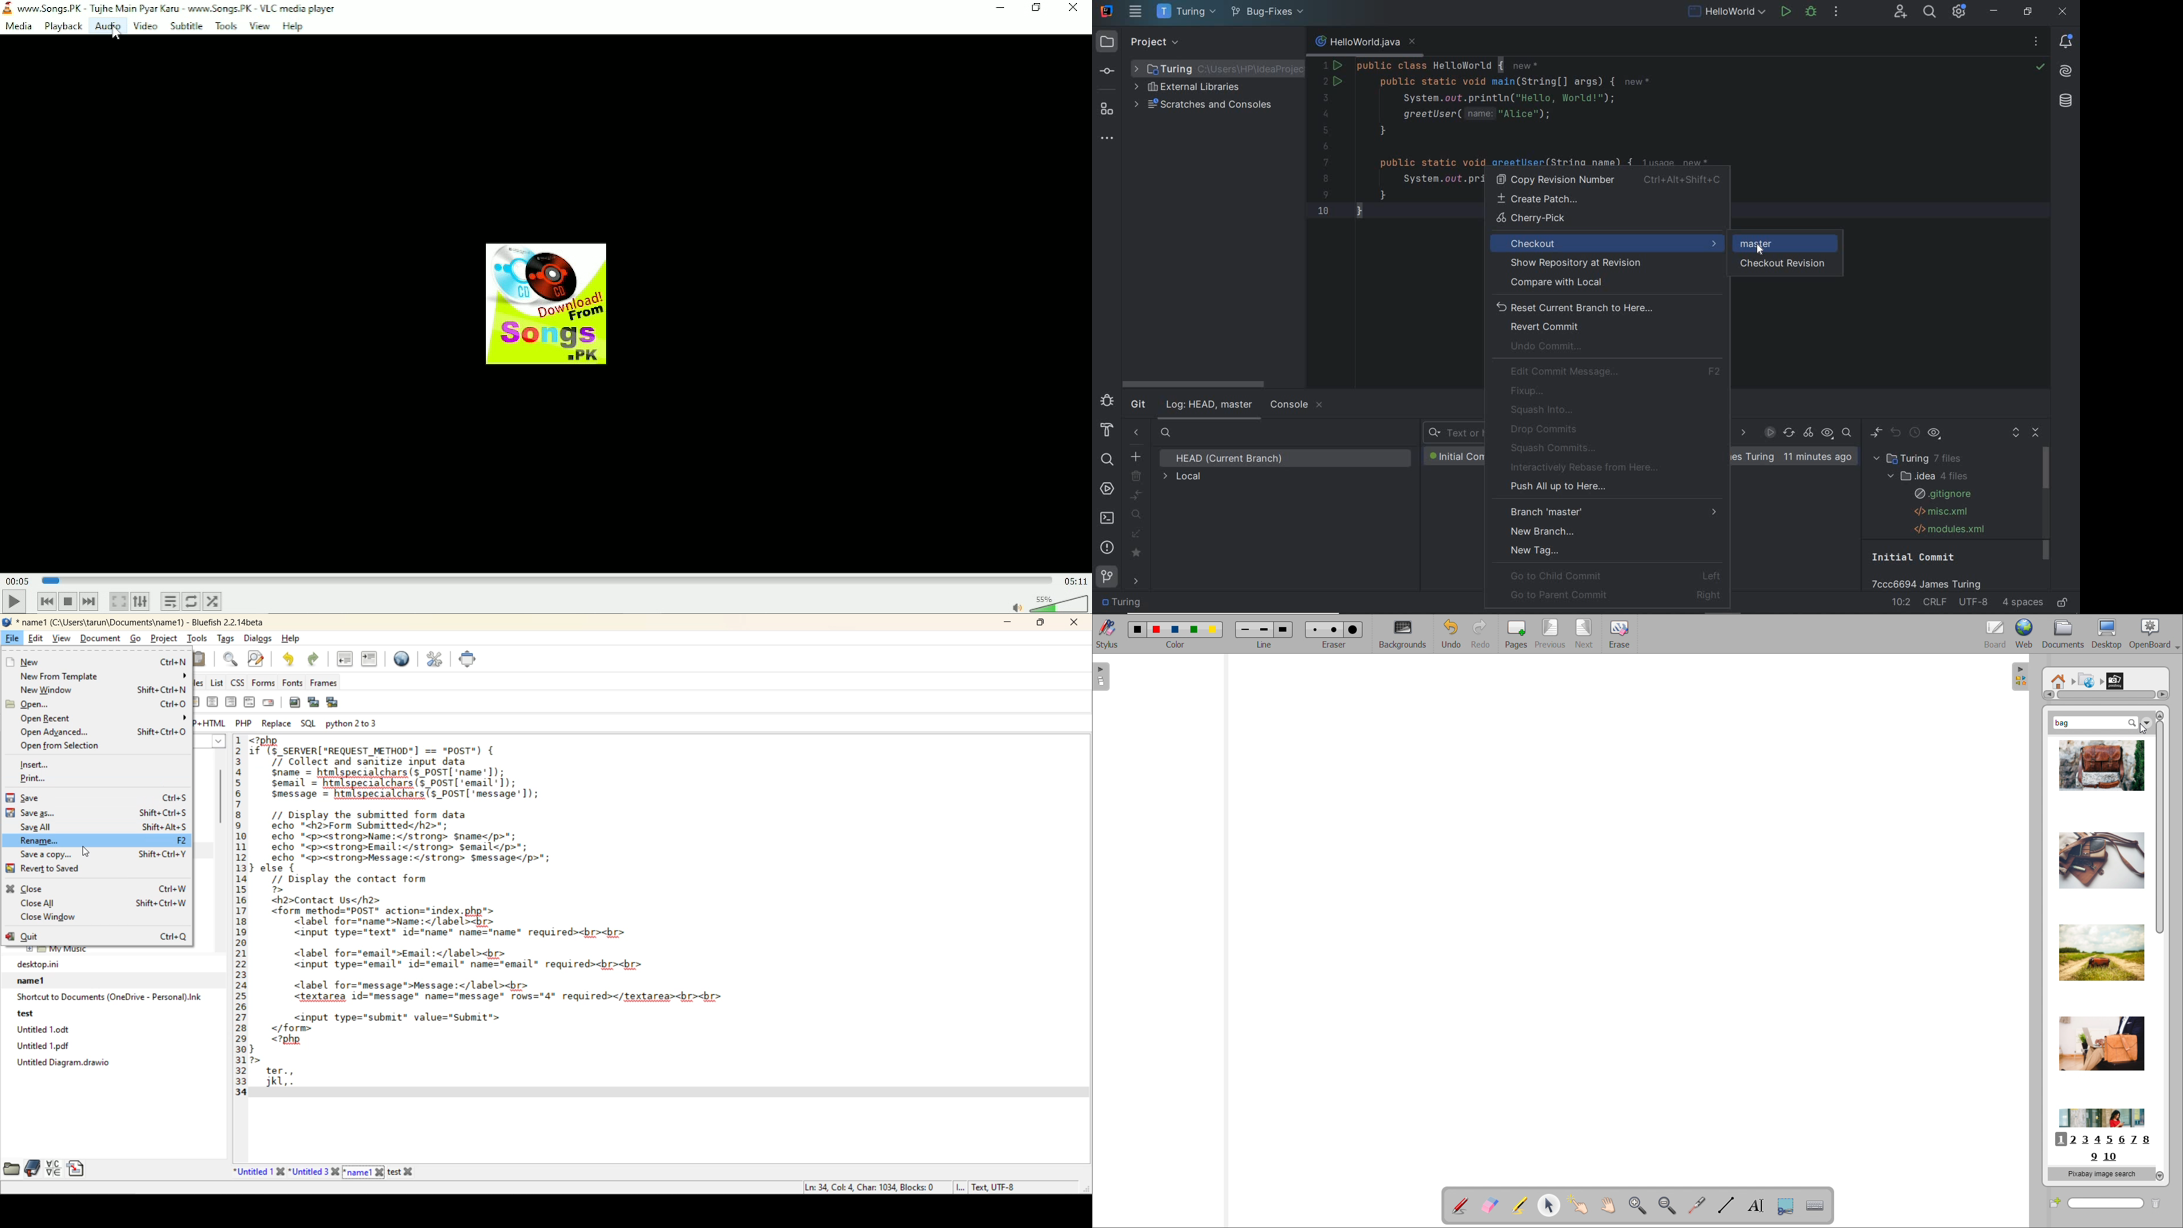  I want to click on Playback, so click(61, 27).